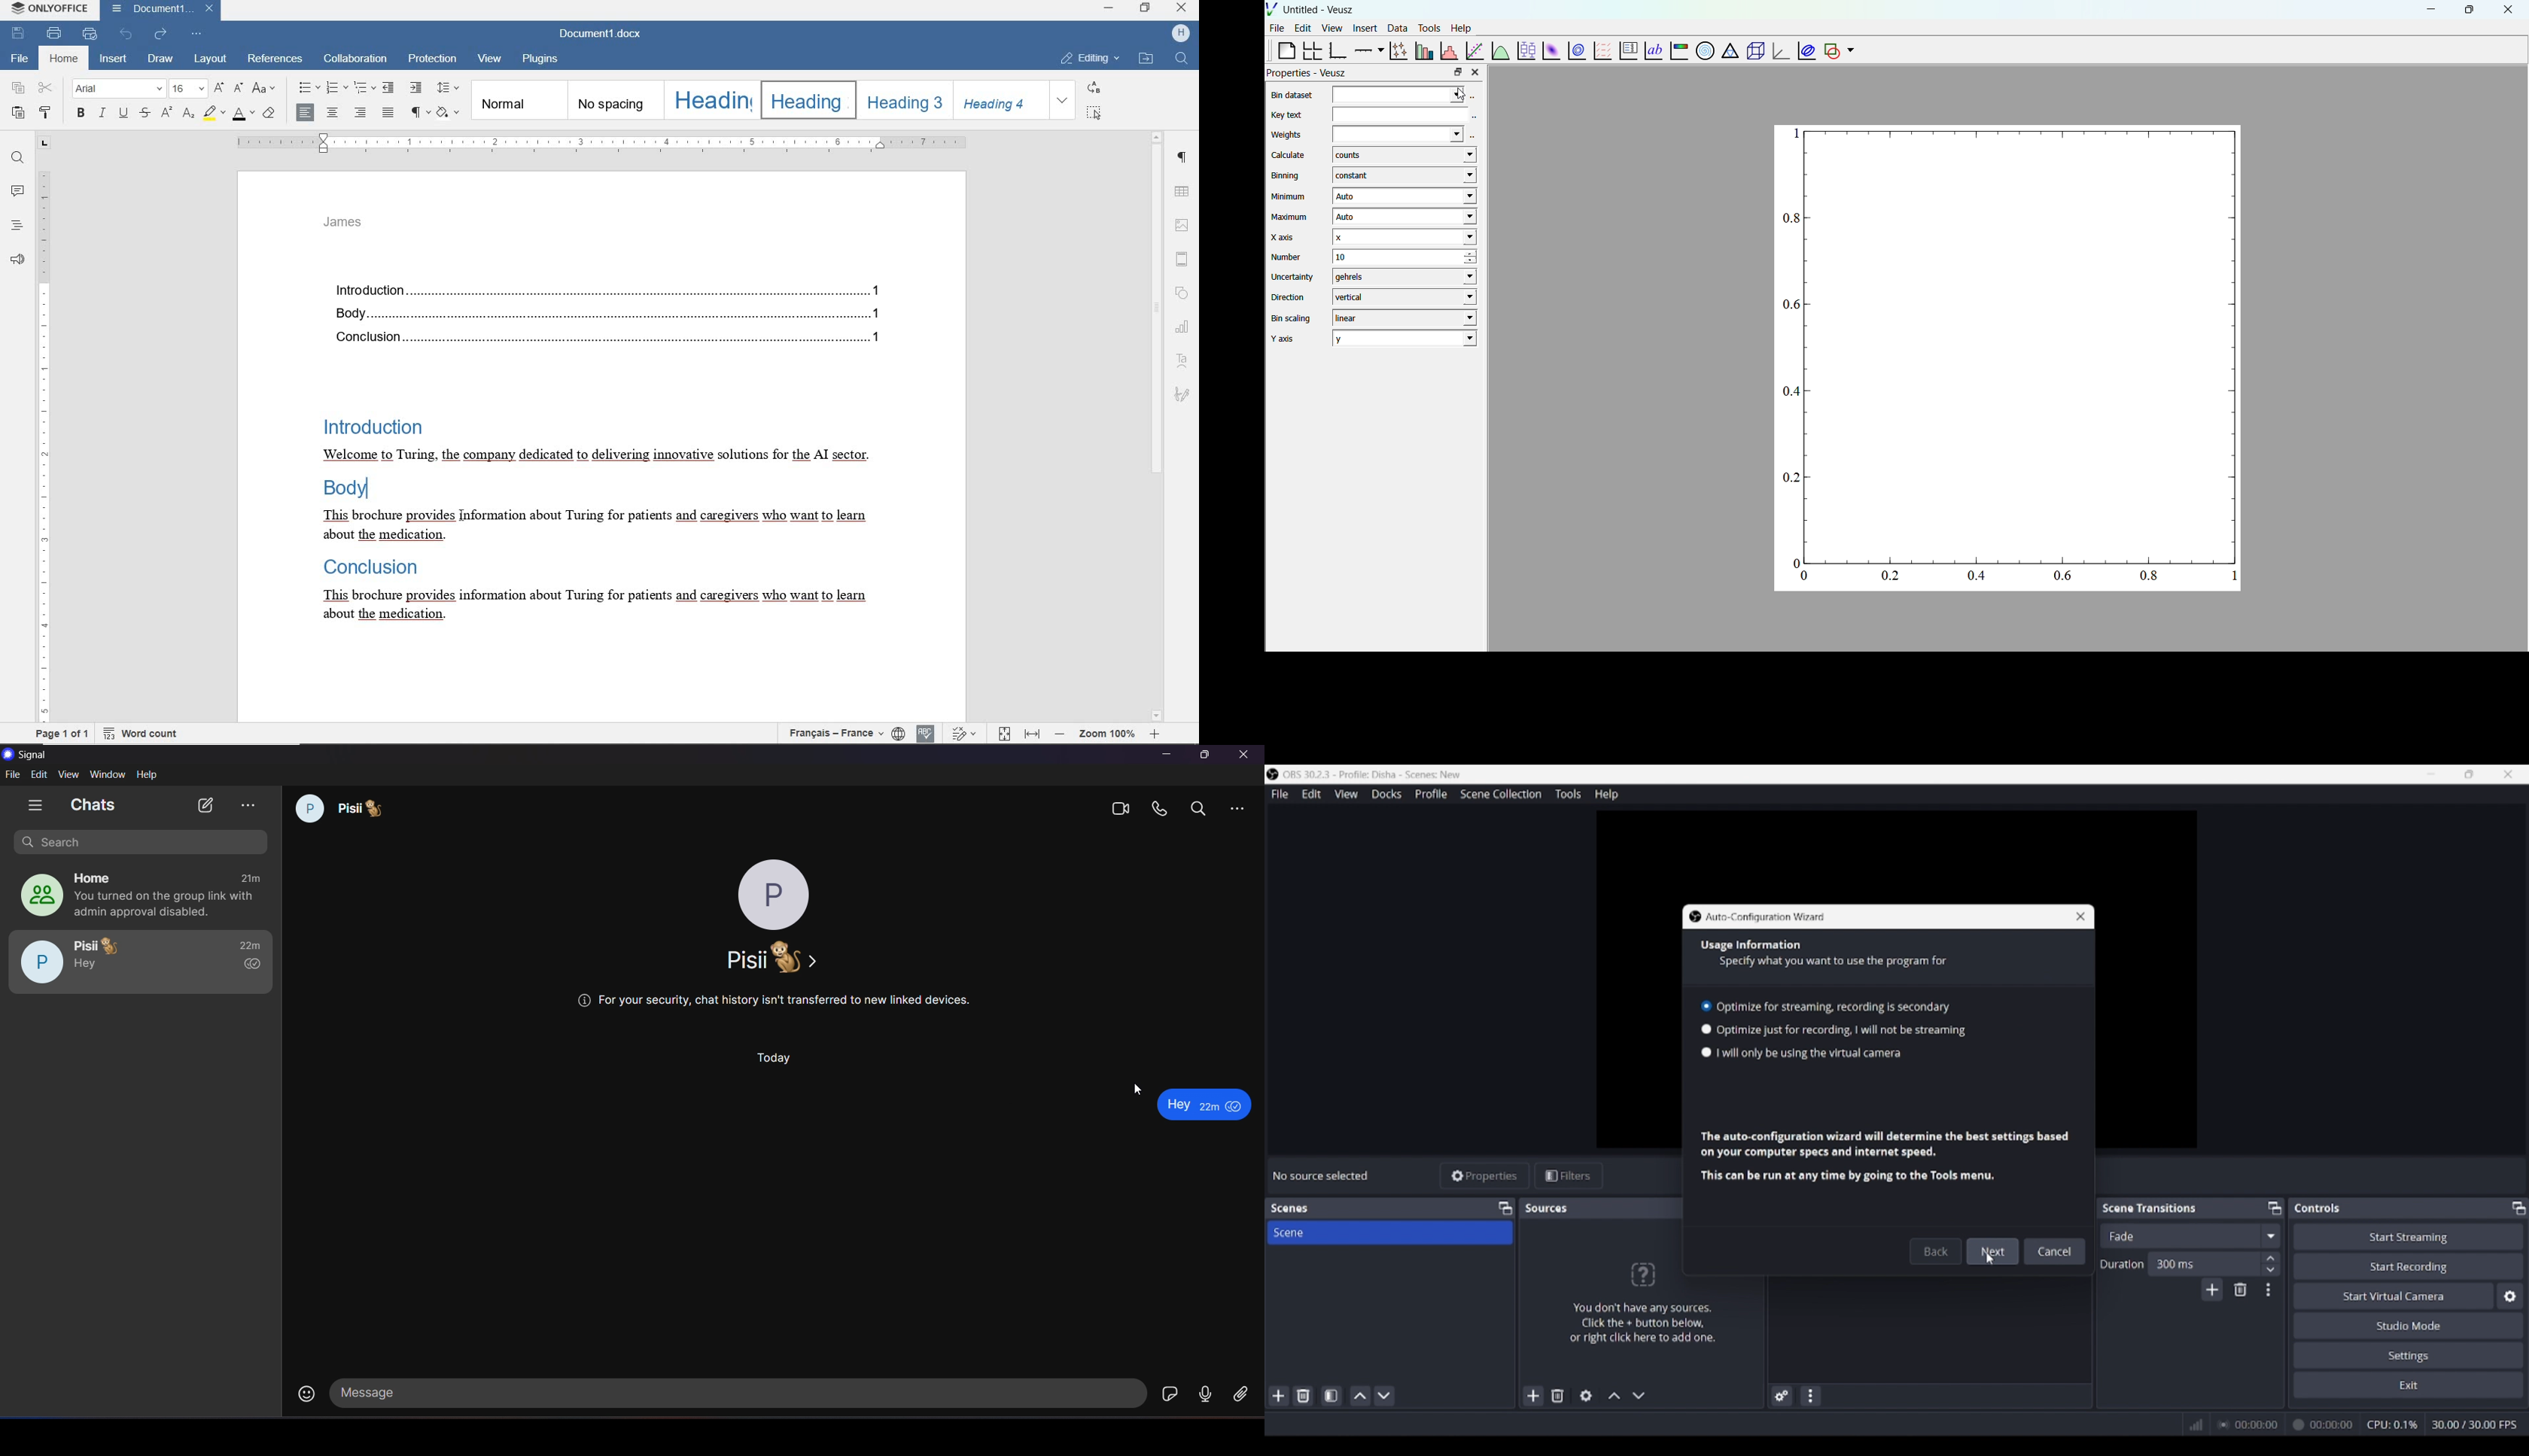 The image size is (2548, 1456). What do you see at coordinates (308, 89) in the screenshot?
I see `BULLETS` at bounding box center [308, 89].